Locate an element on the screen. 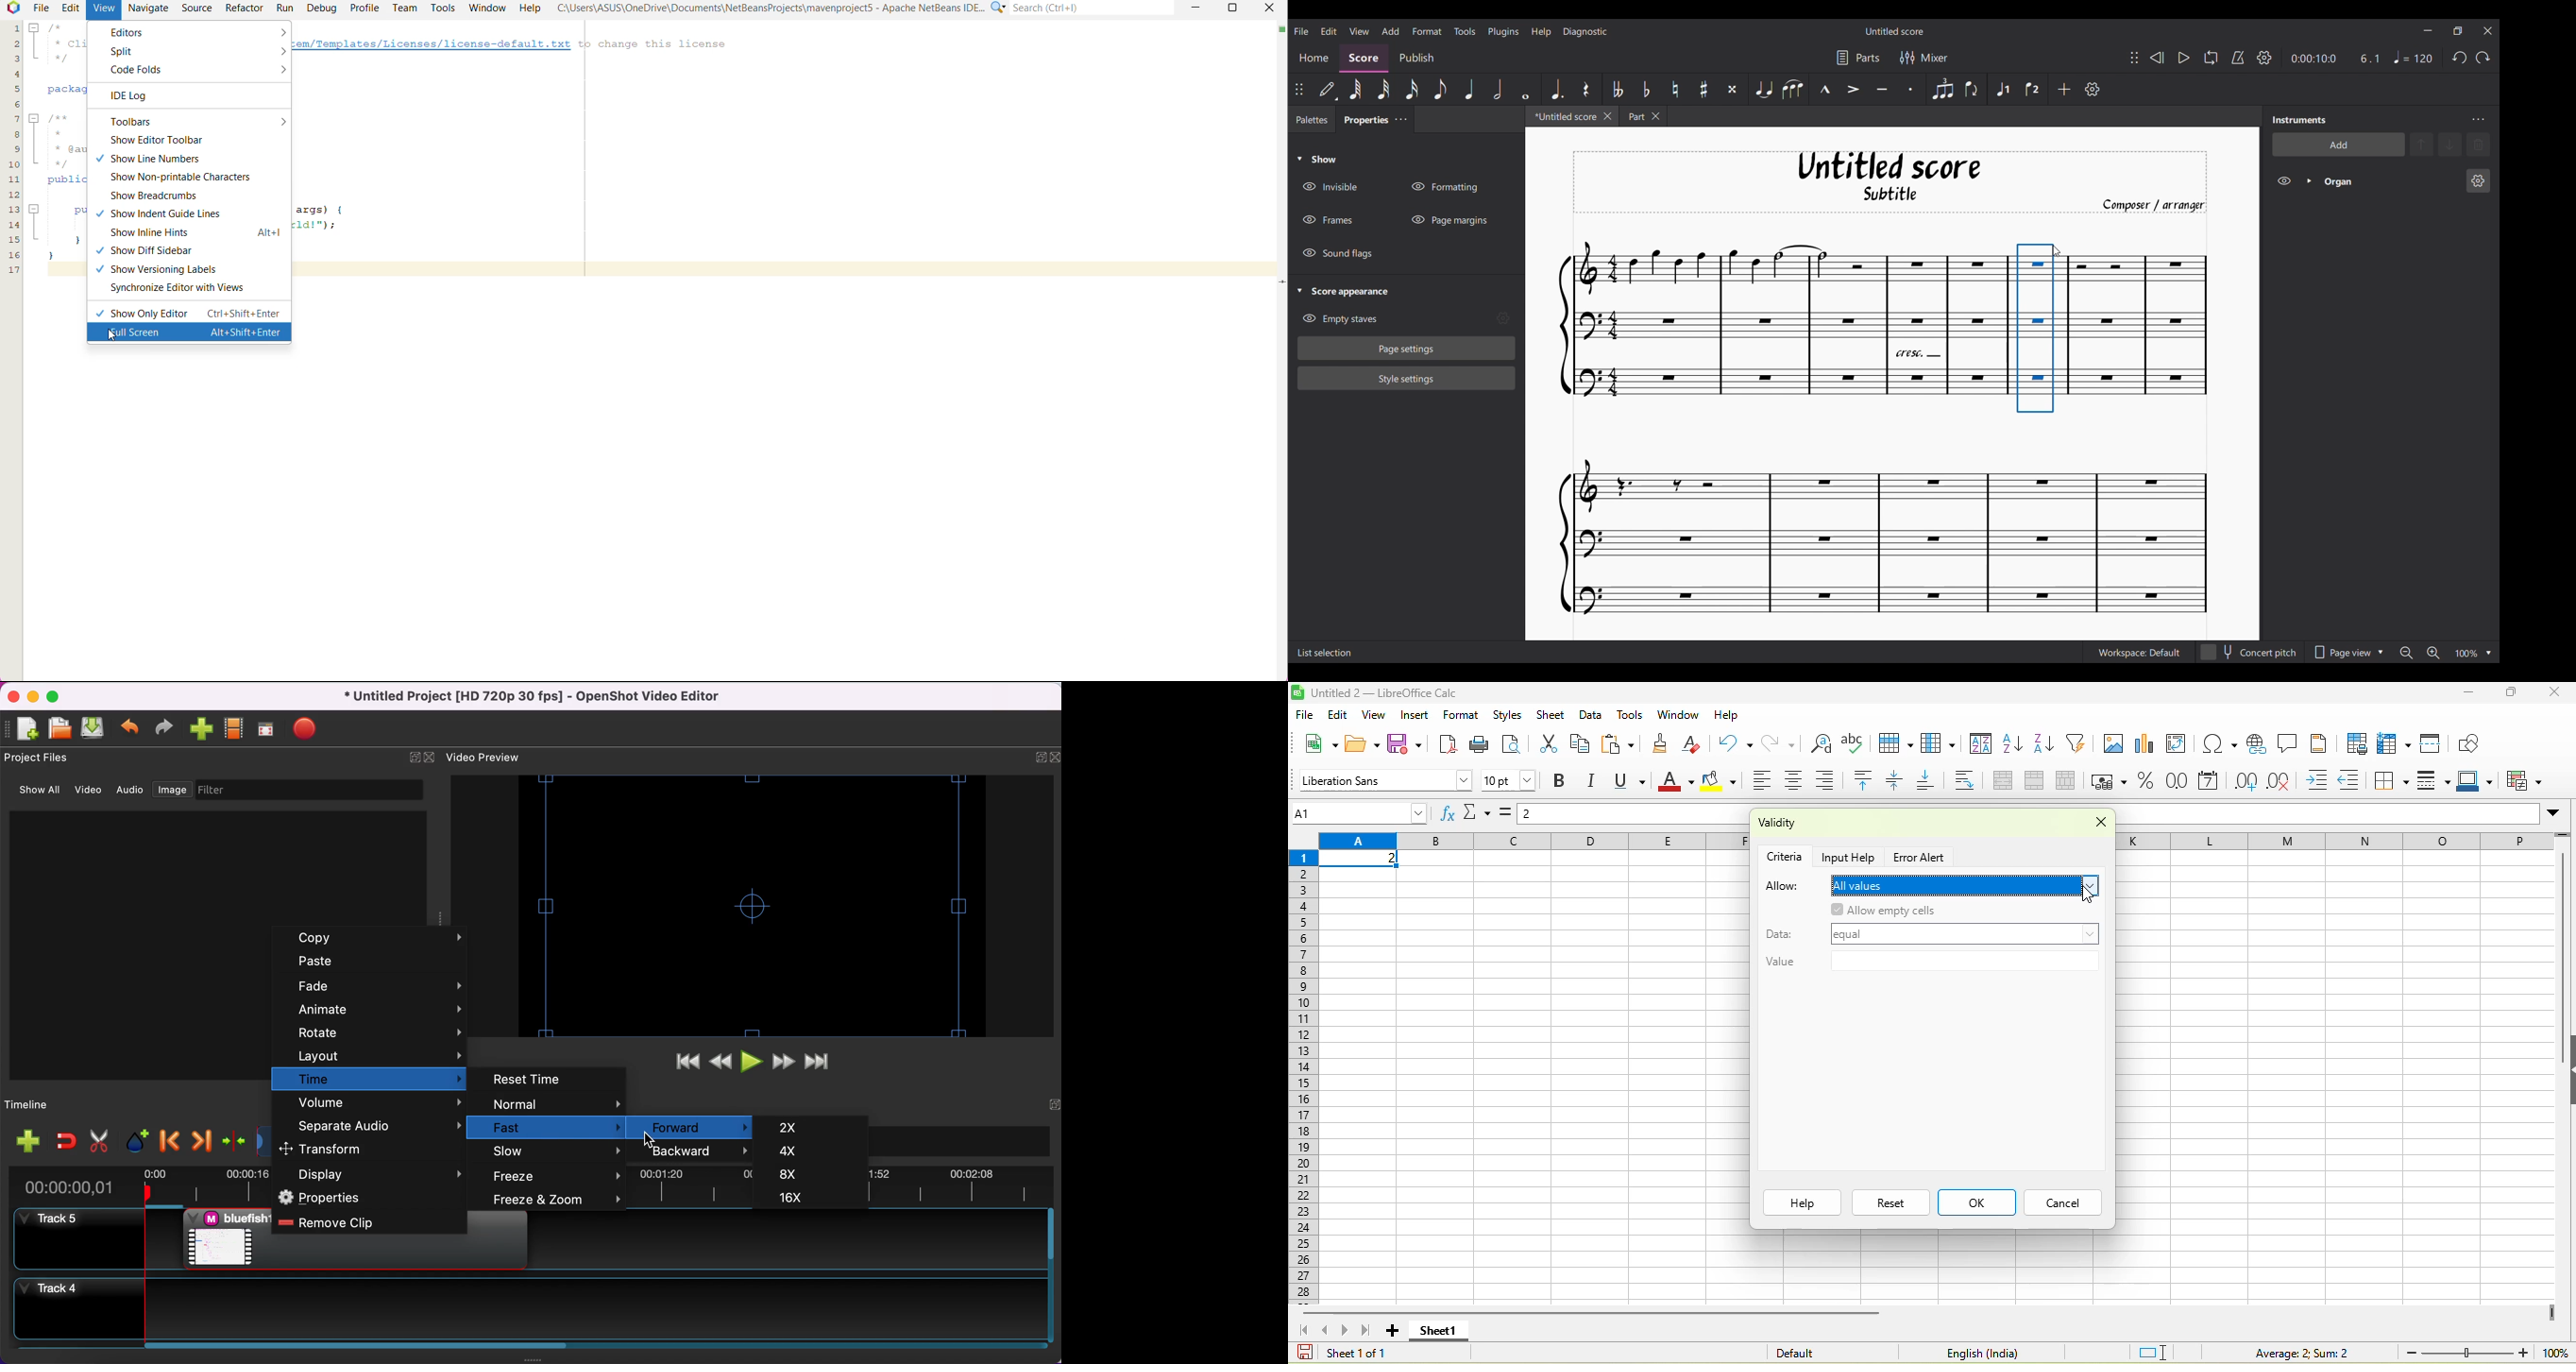 The height and width of the screenshot is (1372, 2576). Accent is located at coordinates (1853, 89).